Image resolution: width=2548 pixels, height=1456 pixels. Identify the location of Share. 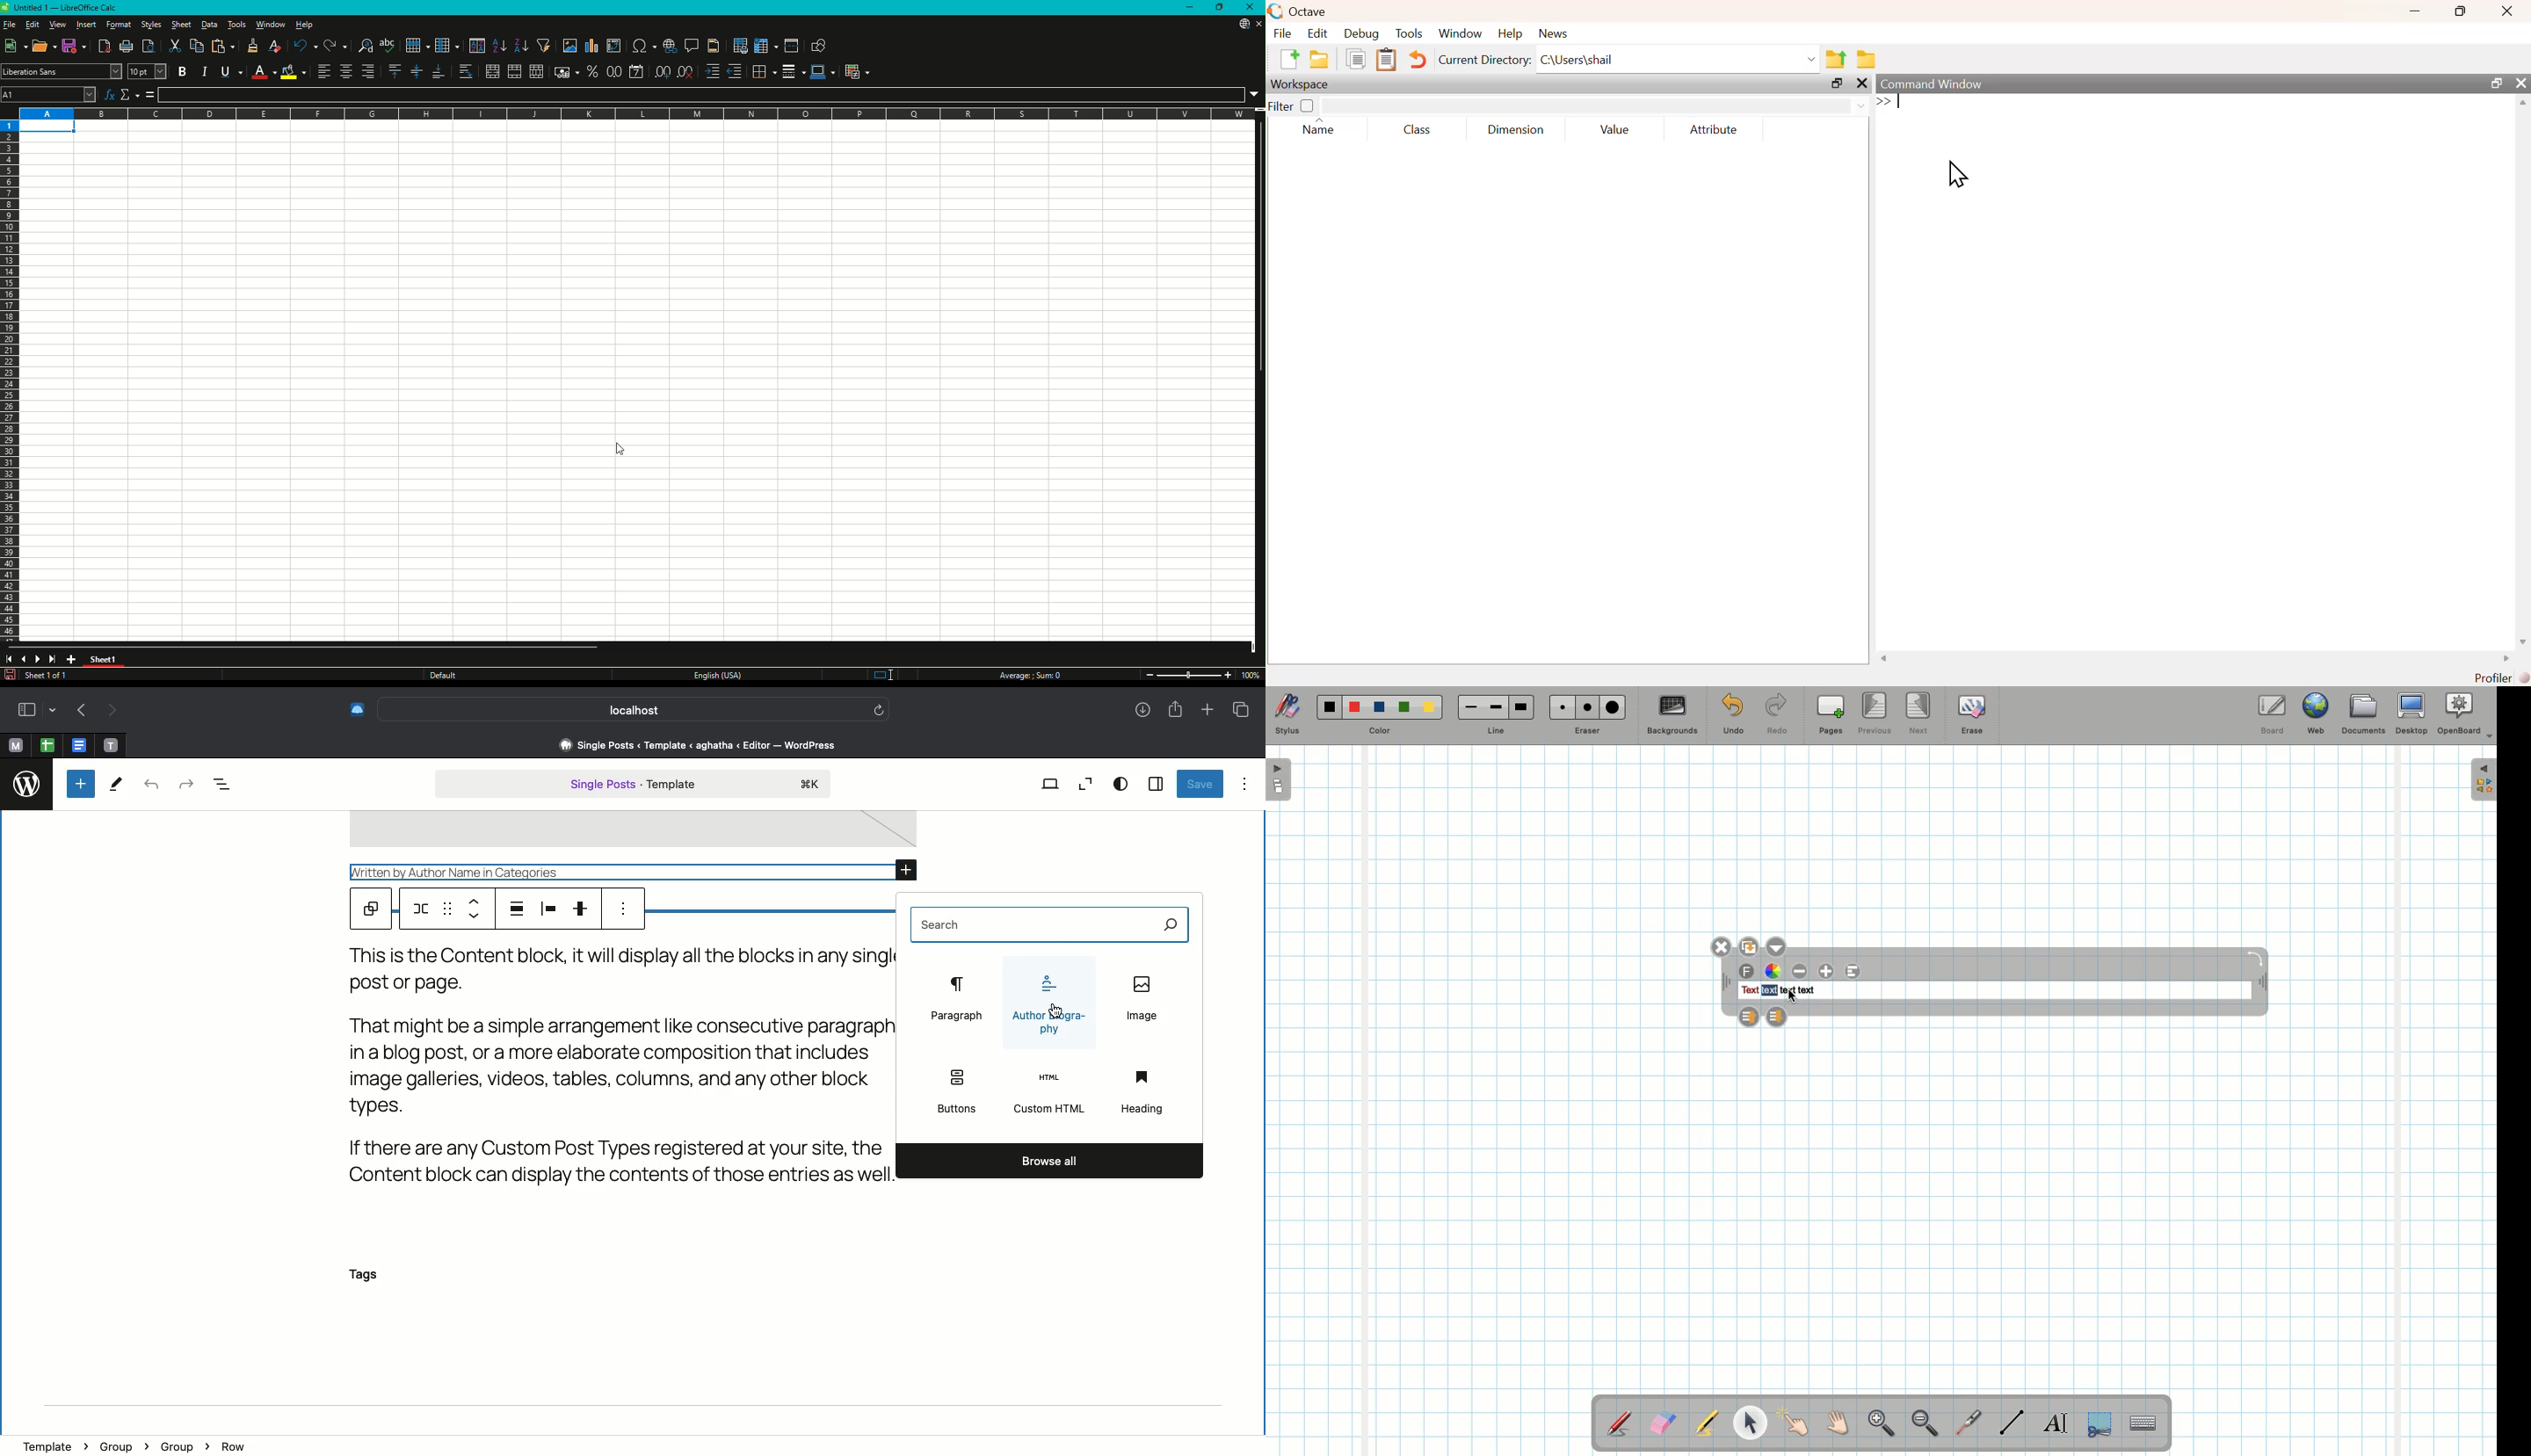
(1175, 710).